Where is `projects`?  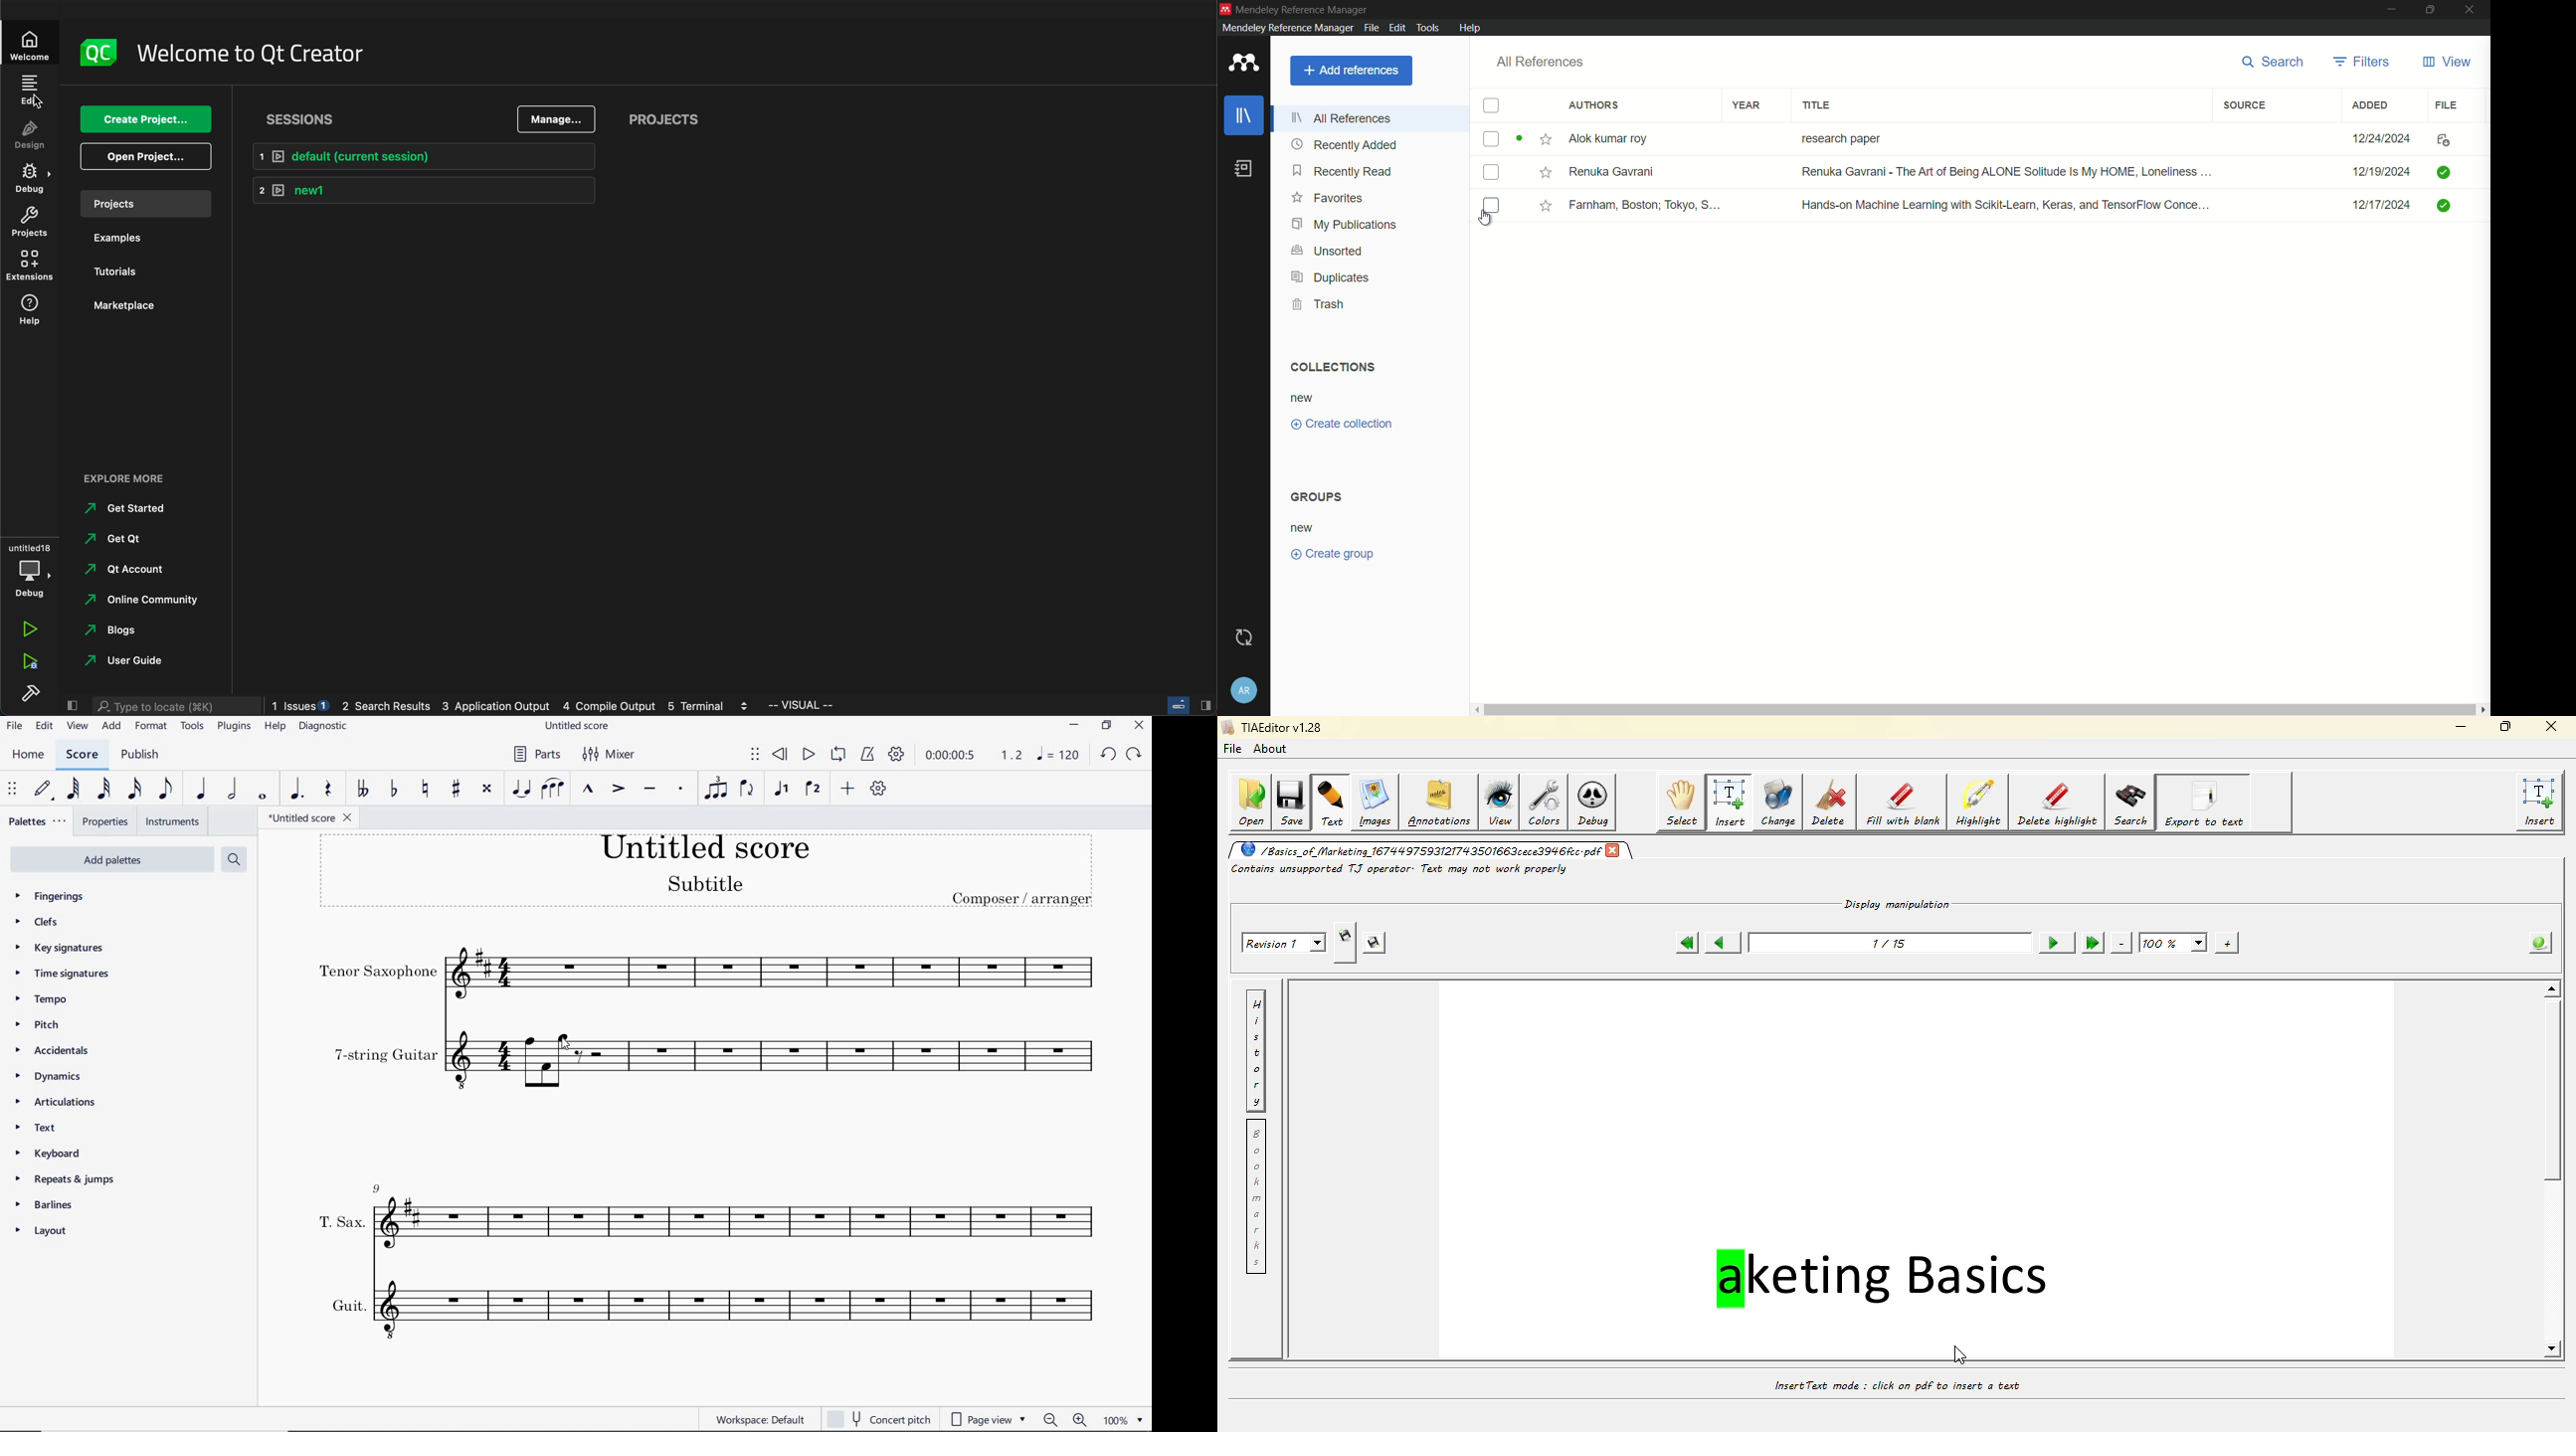 projects is located at coordinates (145, 204).